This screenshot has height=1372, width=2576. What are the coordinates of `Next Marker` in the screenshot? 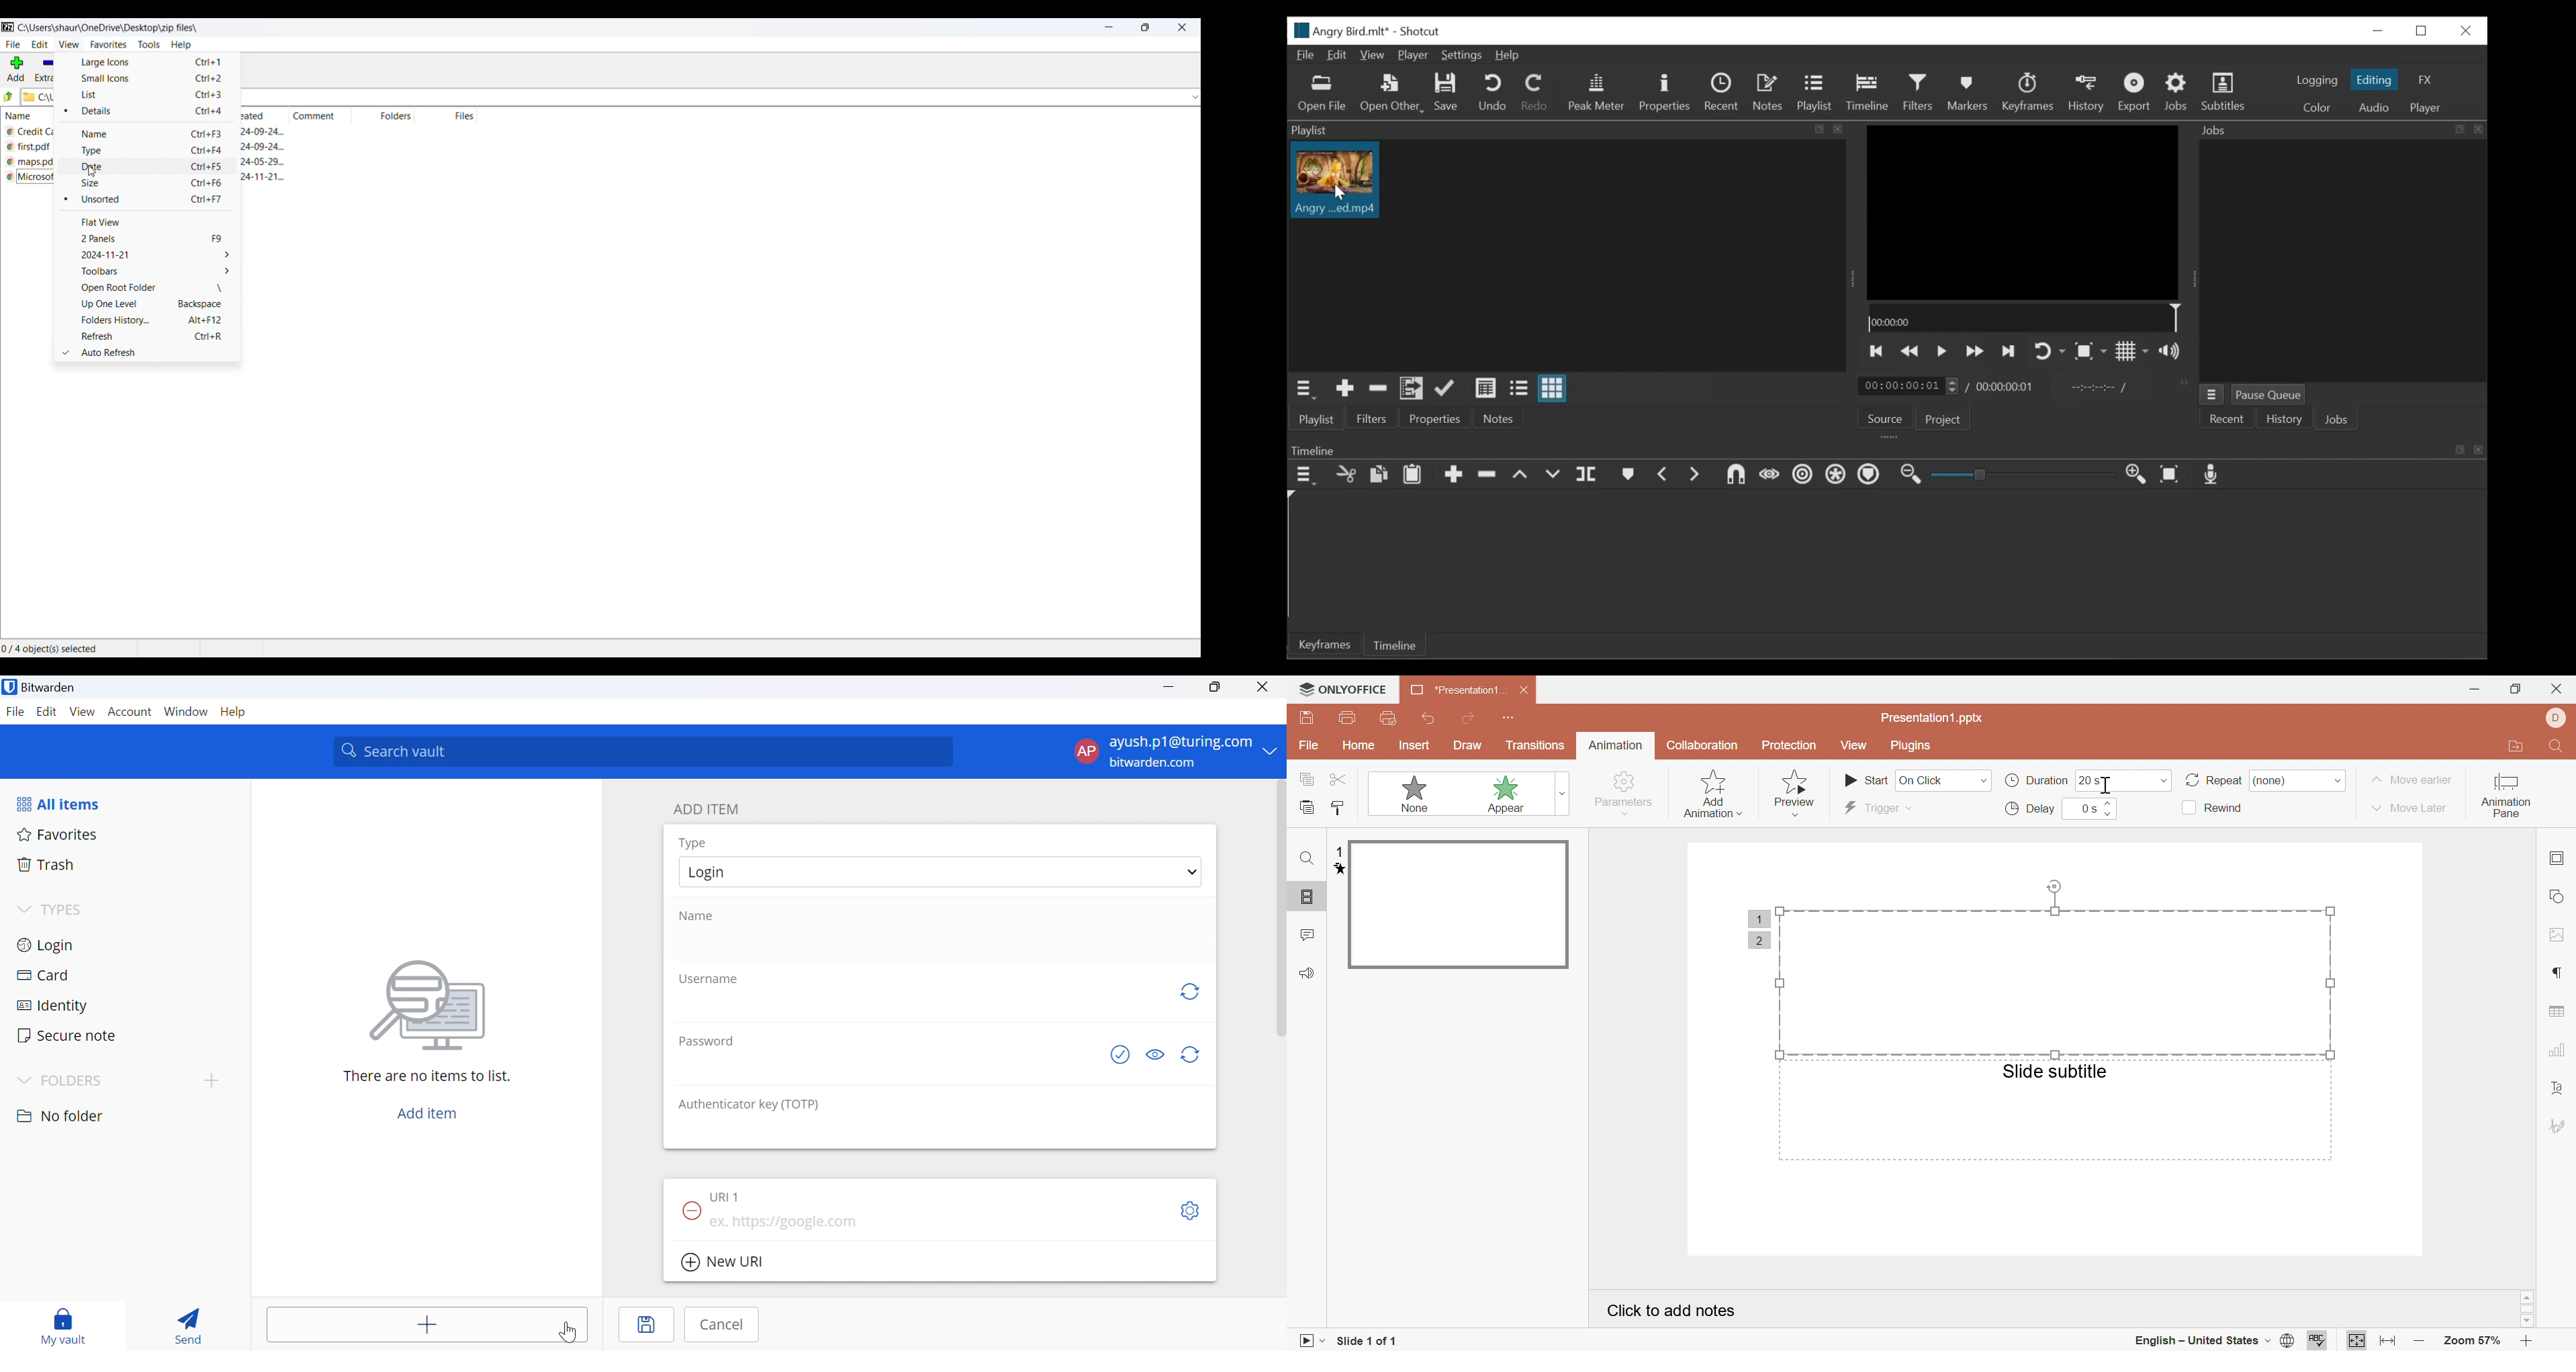 It's located at (1695, 475).